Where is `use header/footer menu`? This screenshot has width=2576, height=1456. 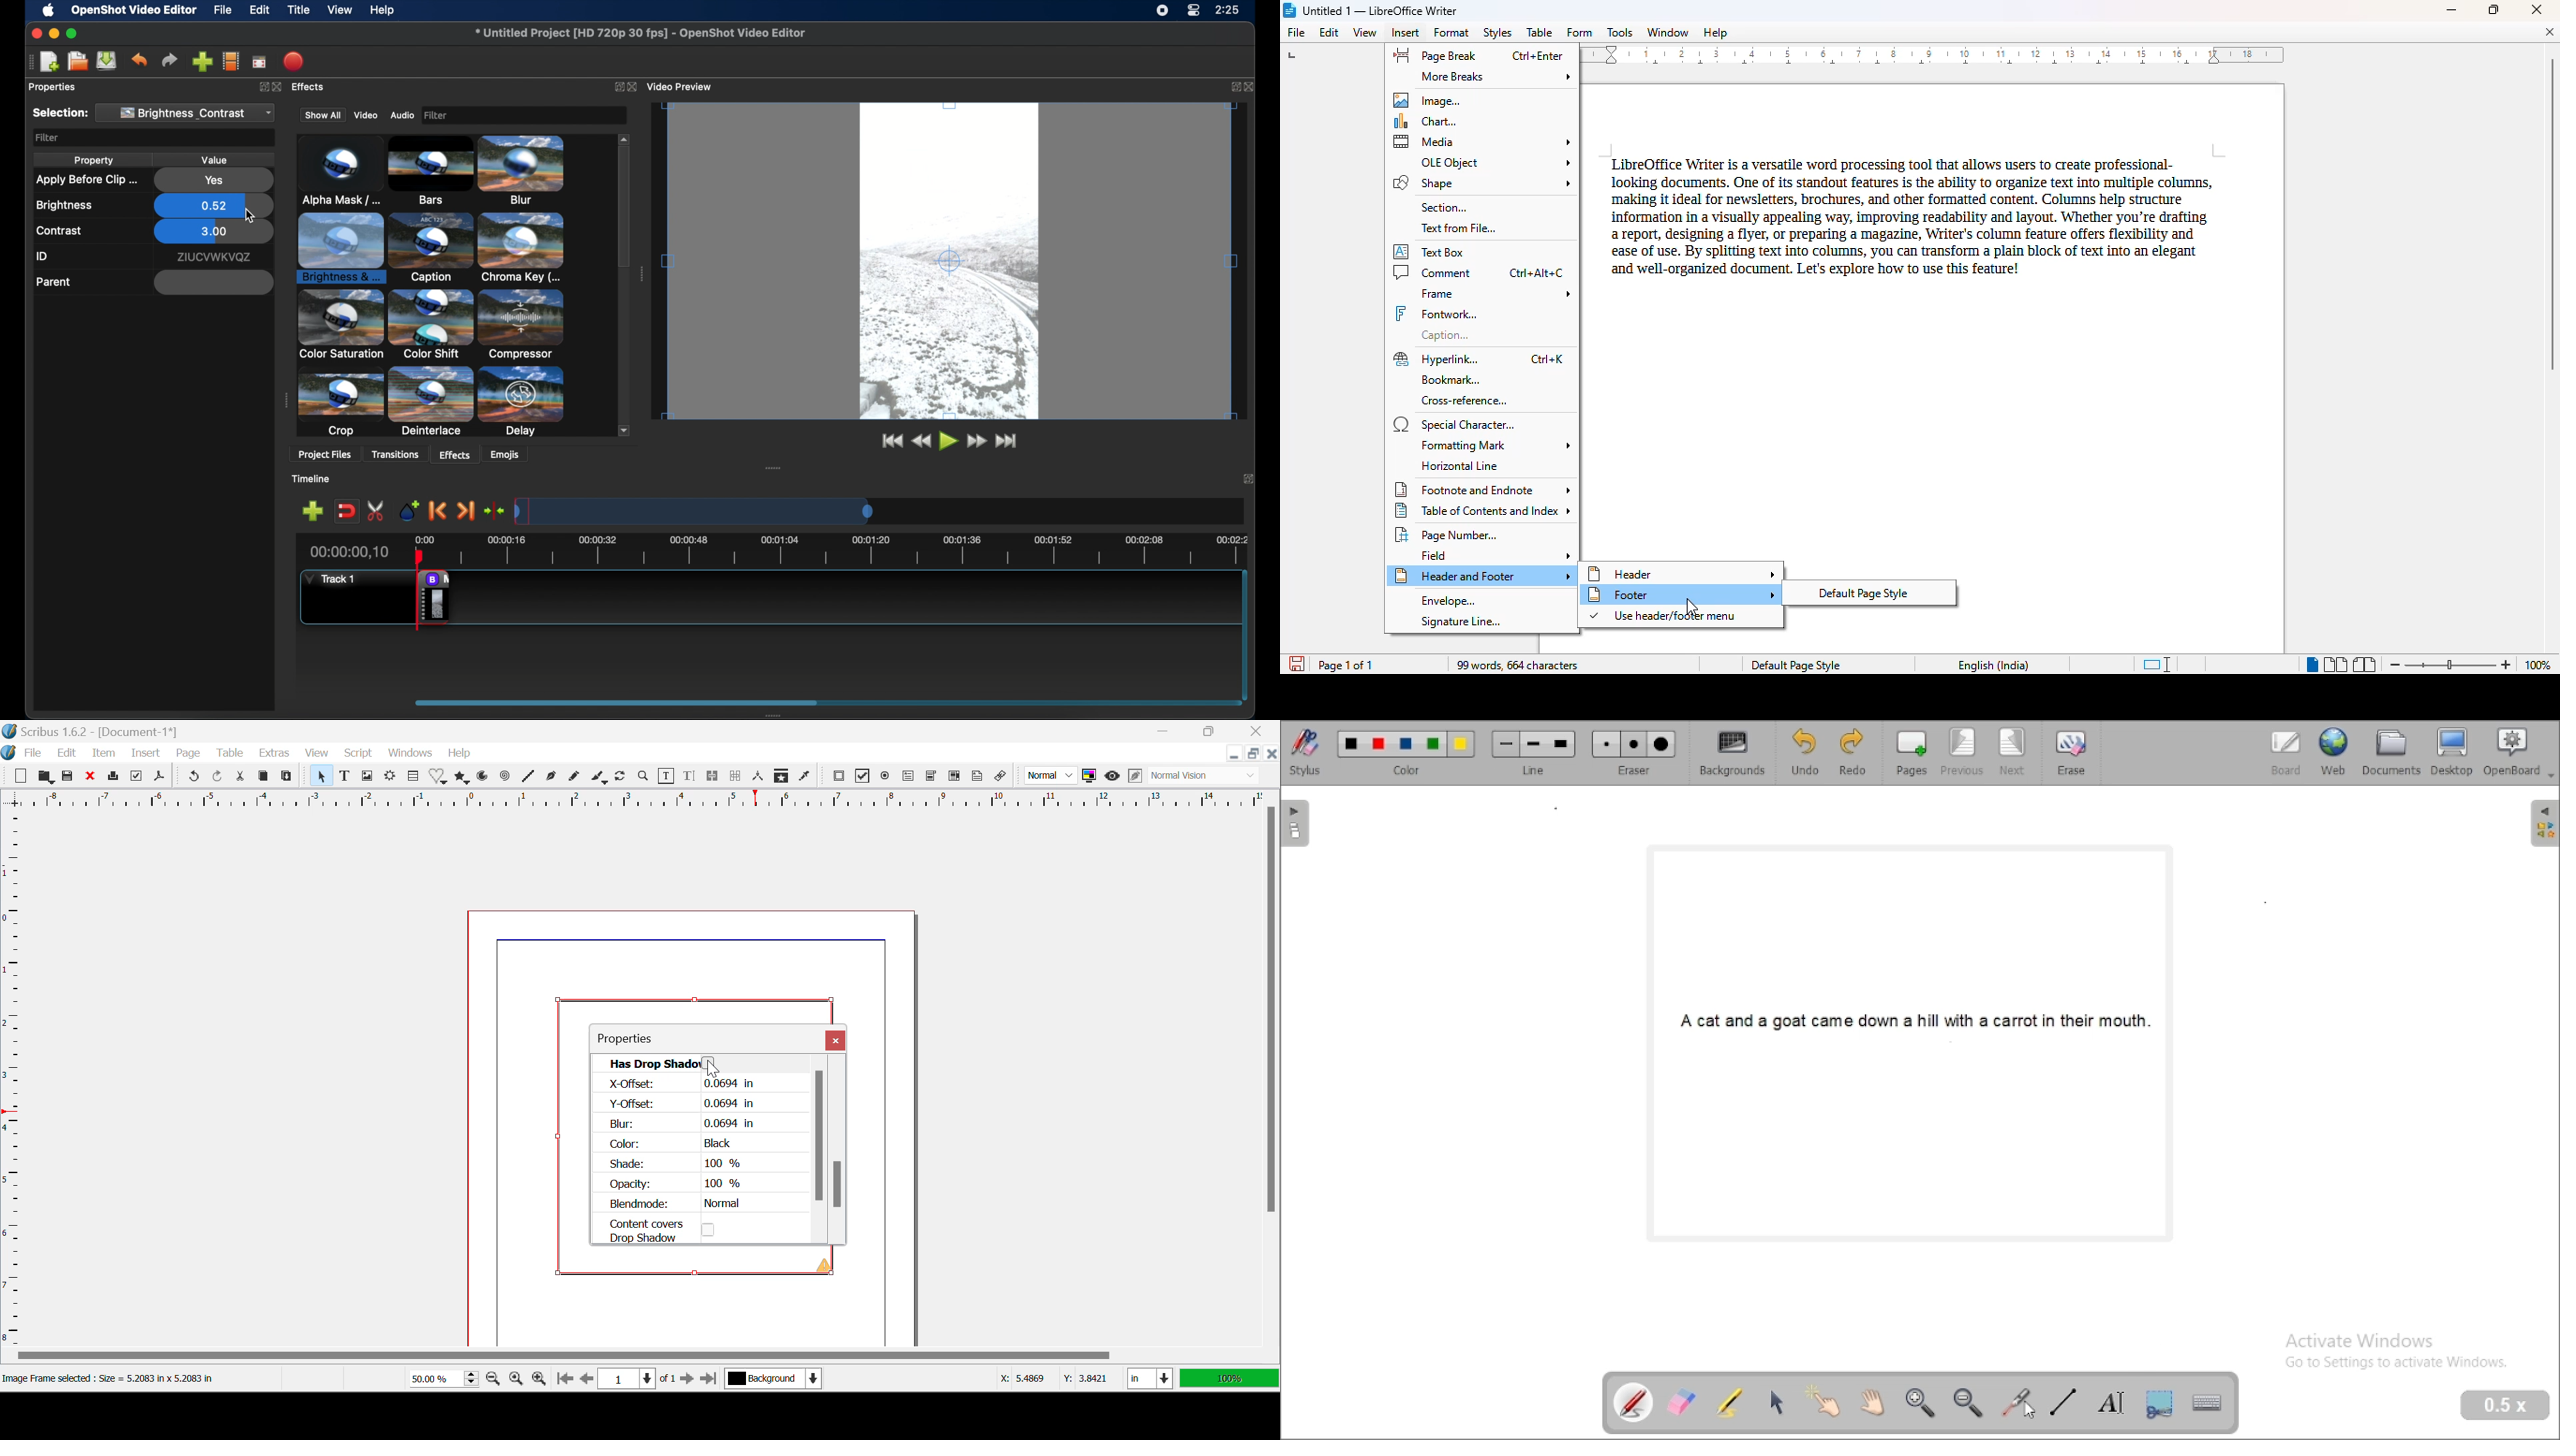
use header/footer menu is located at coordinates (1664, 617).